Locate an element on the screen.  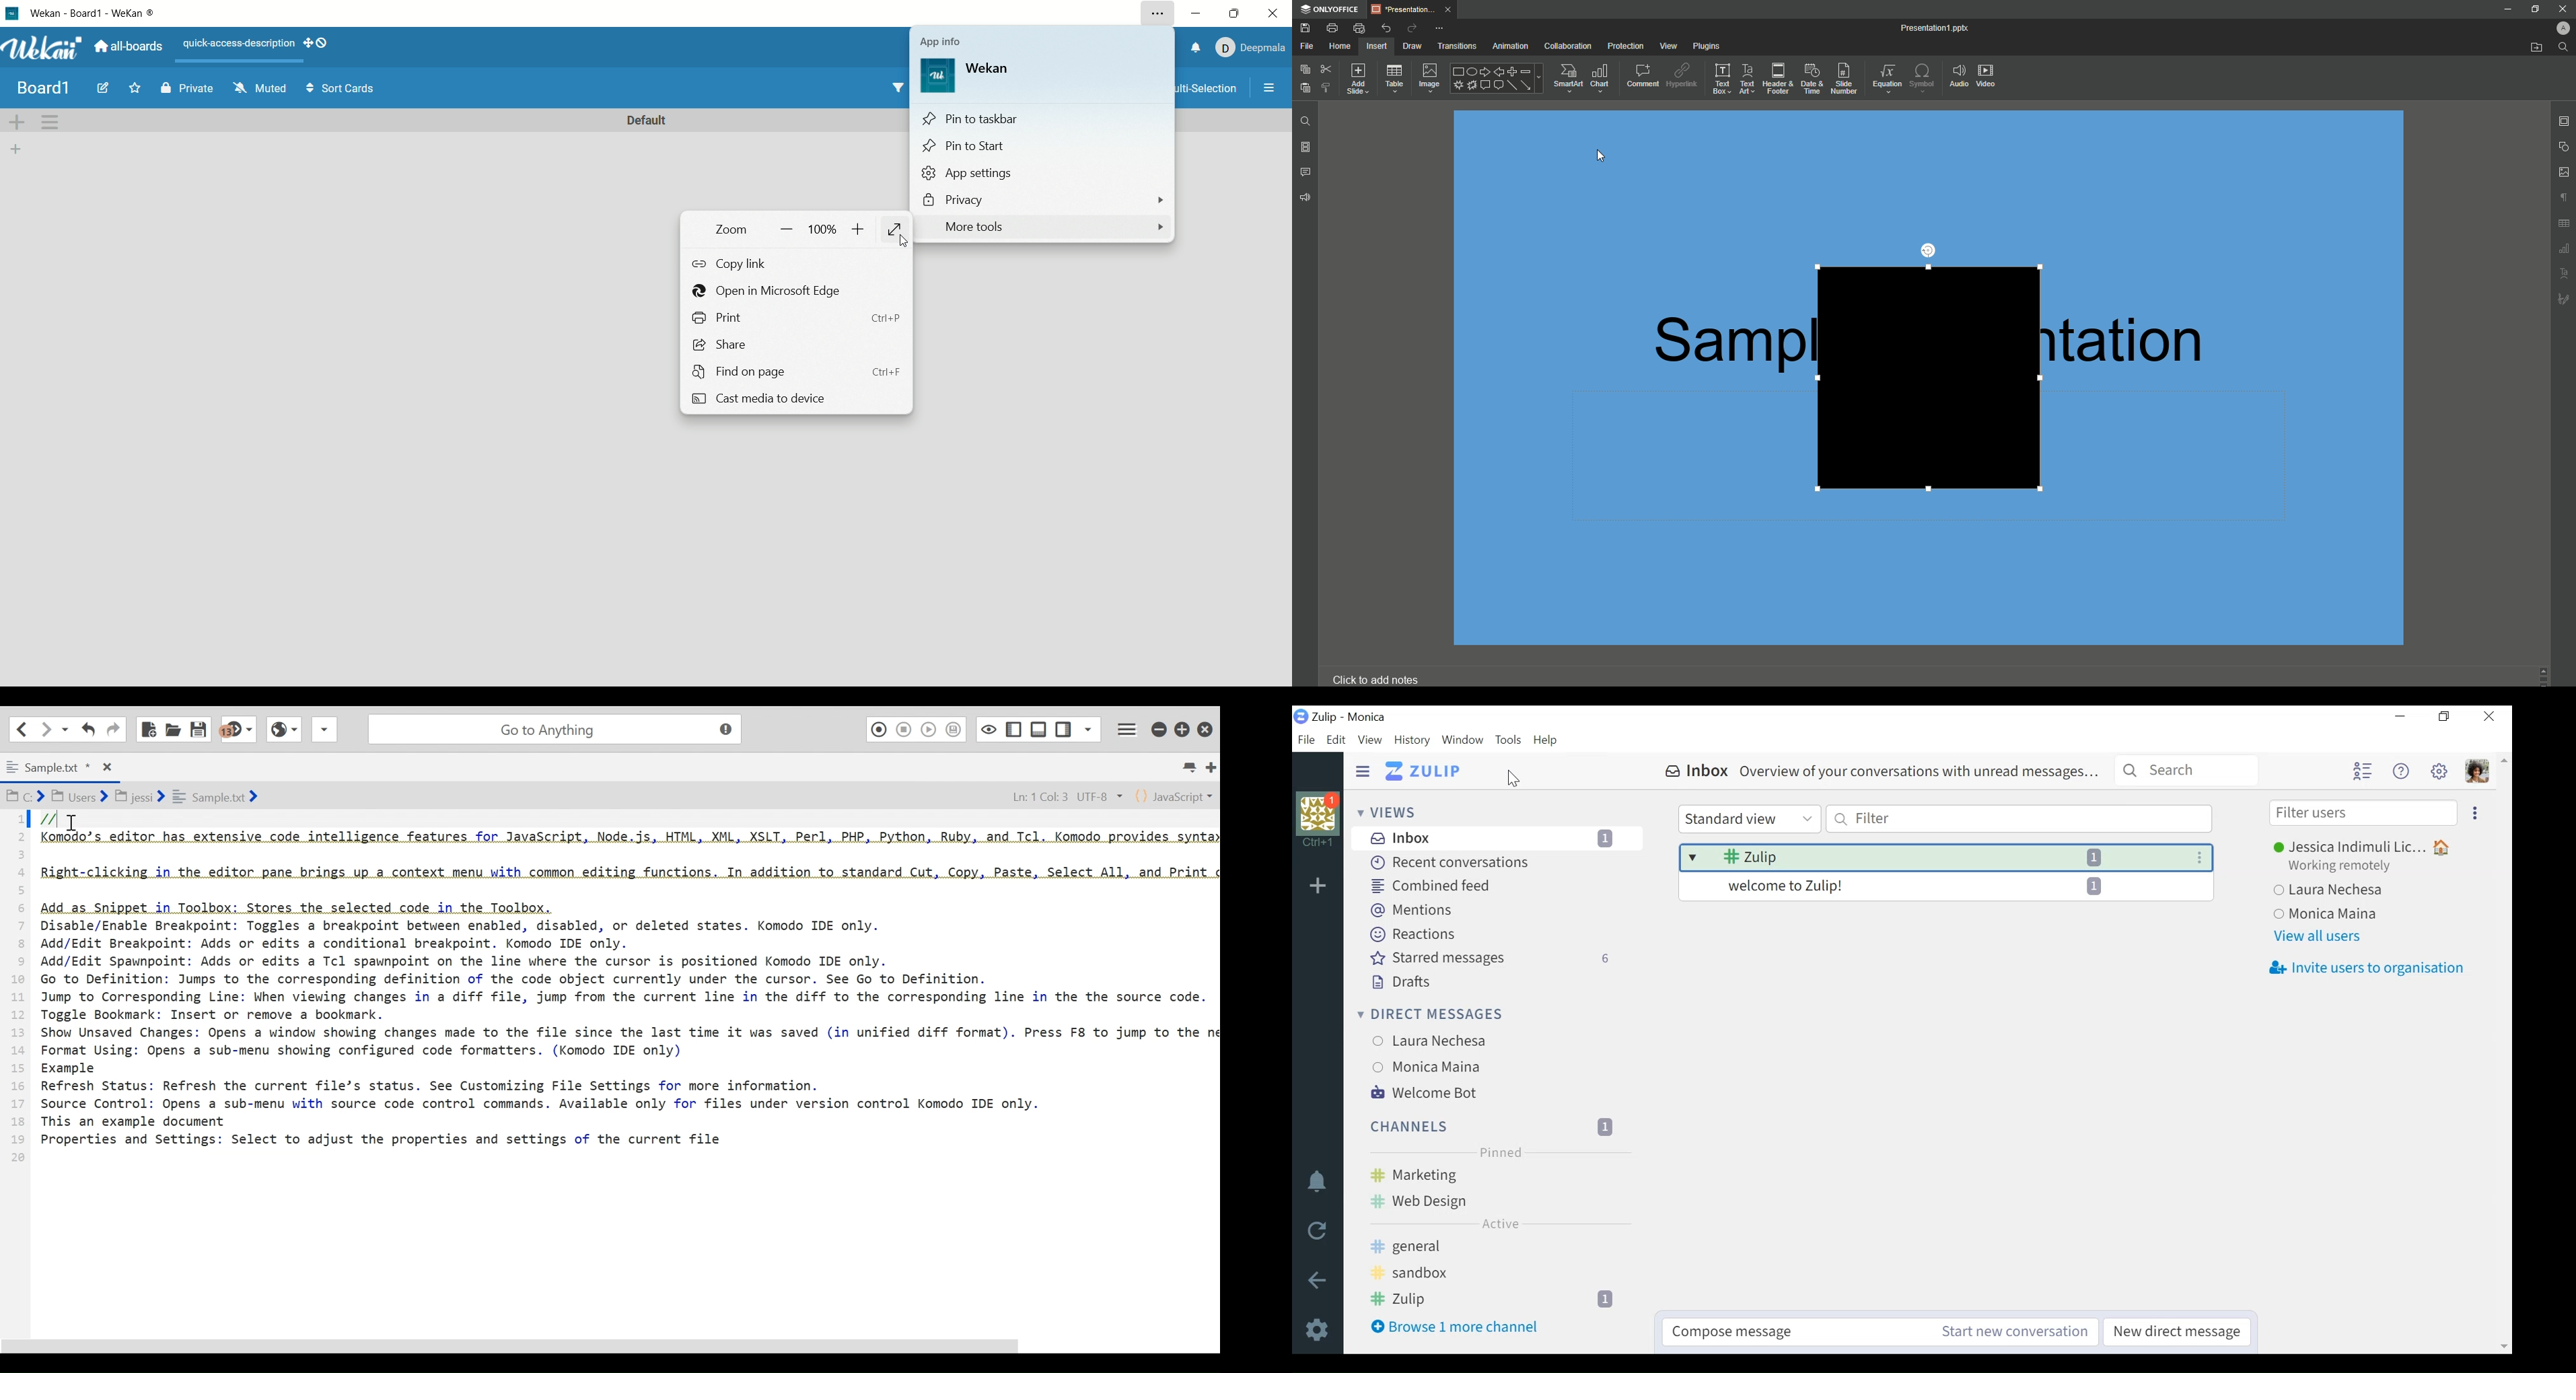
add swimlane is located at coordinates (18, 124).